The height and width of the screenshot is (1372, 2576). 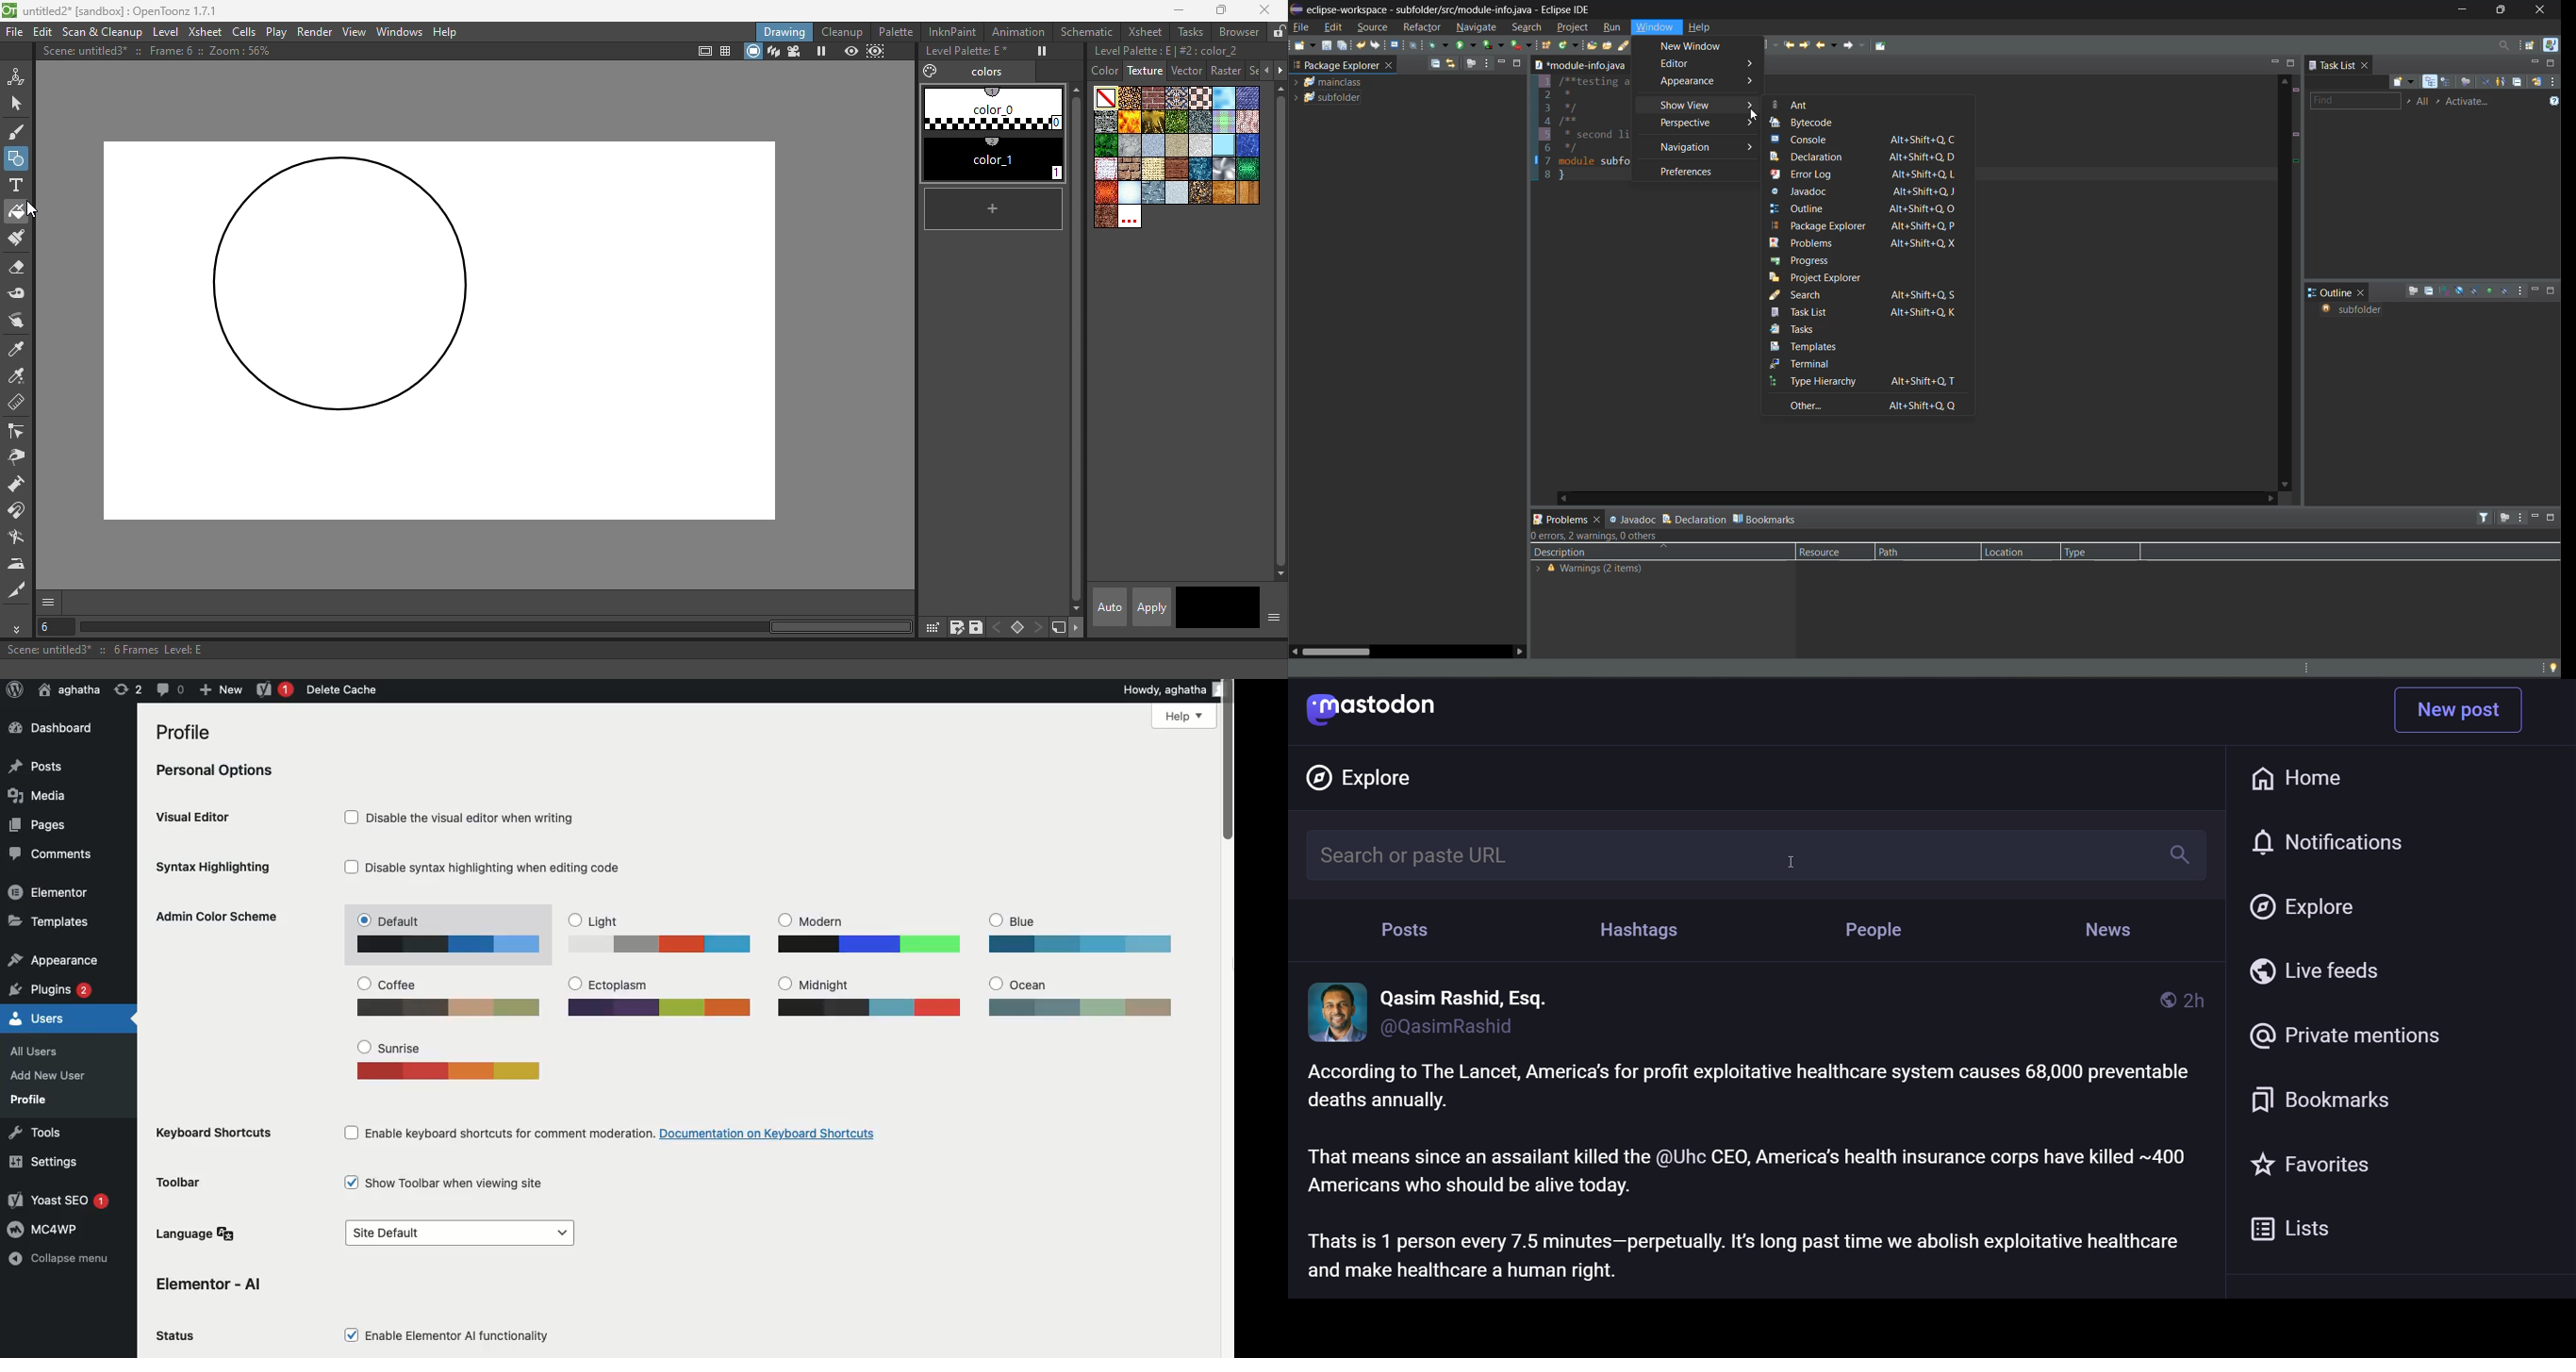 What do you see at coordinates (2472, 102) in the screenshot?
I see `activate` at bounding box center [2472, 102].